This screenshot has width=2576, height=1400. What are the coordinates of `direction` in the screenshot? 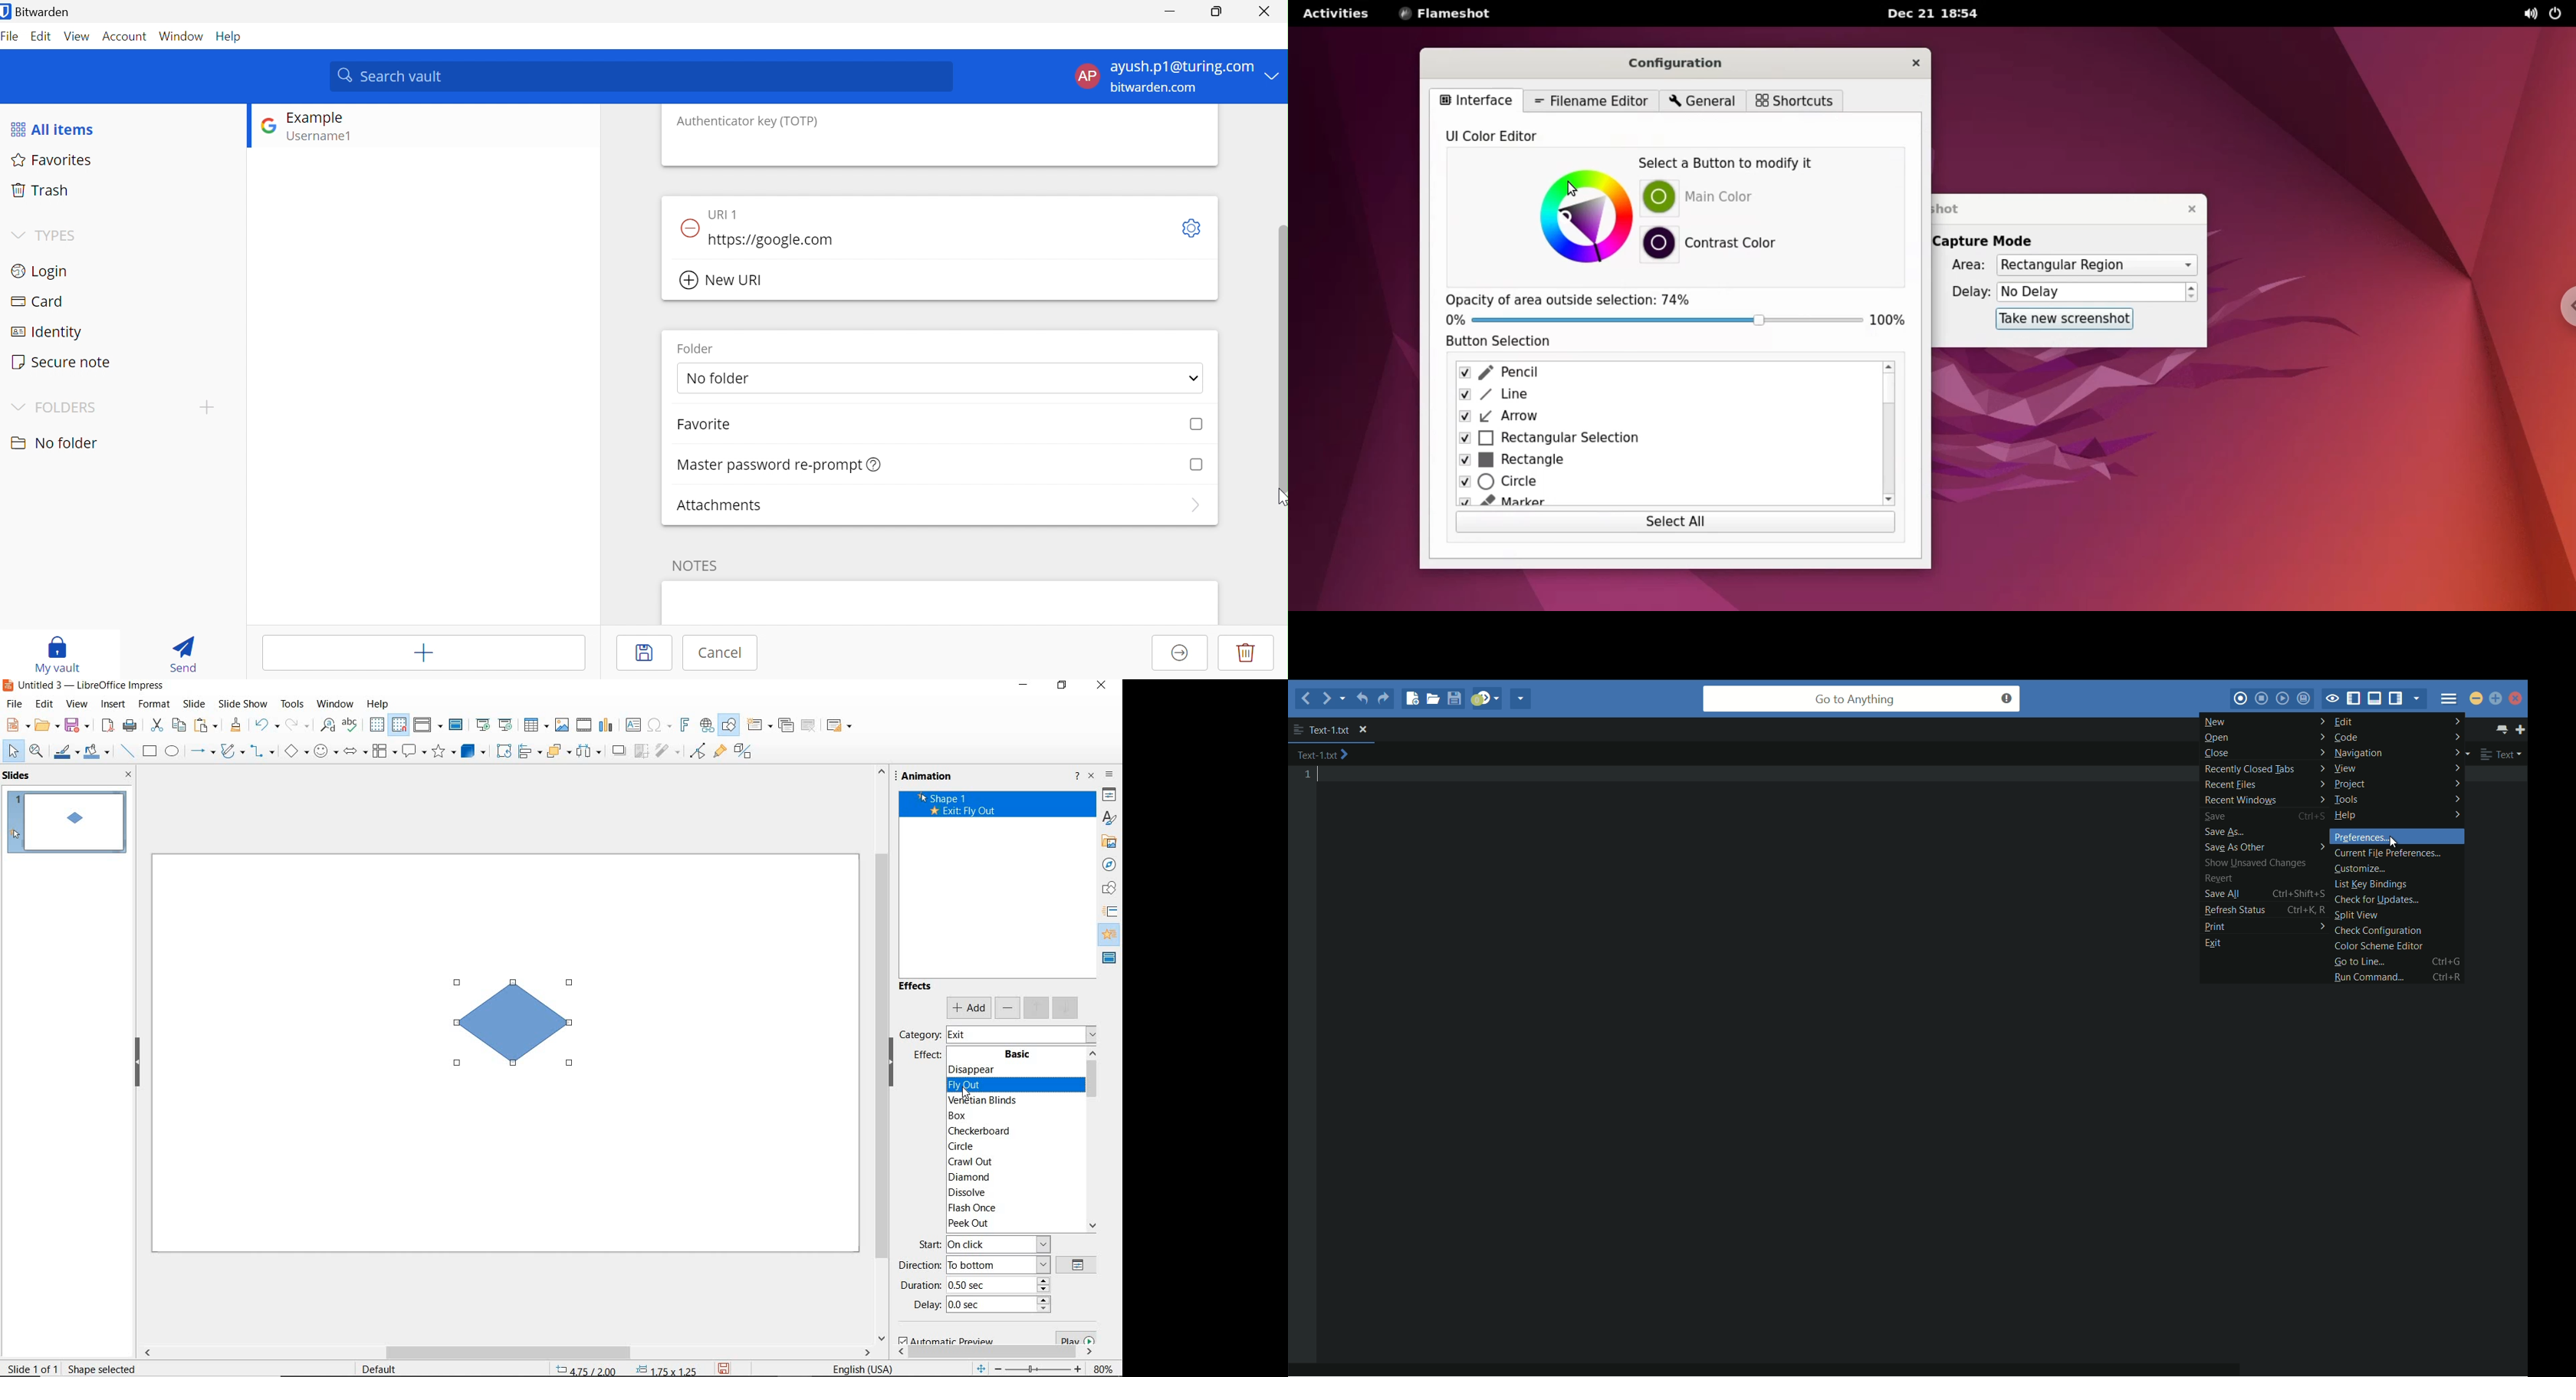 It's located at (971, 1265).